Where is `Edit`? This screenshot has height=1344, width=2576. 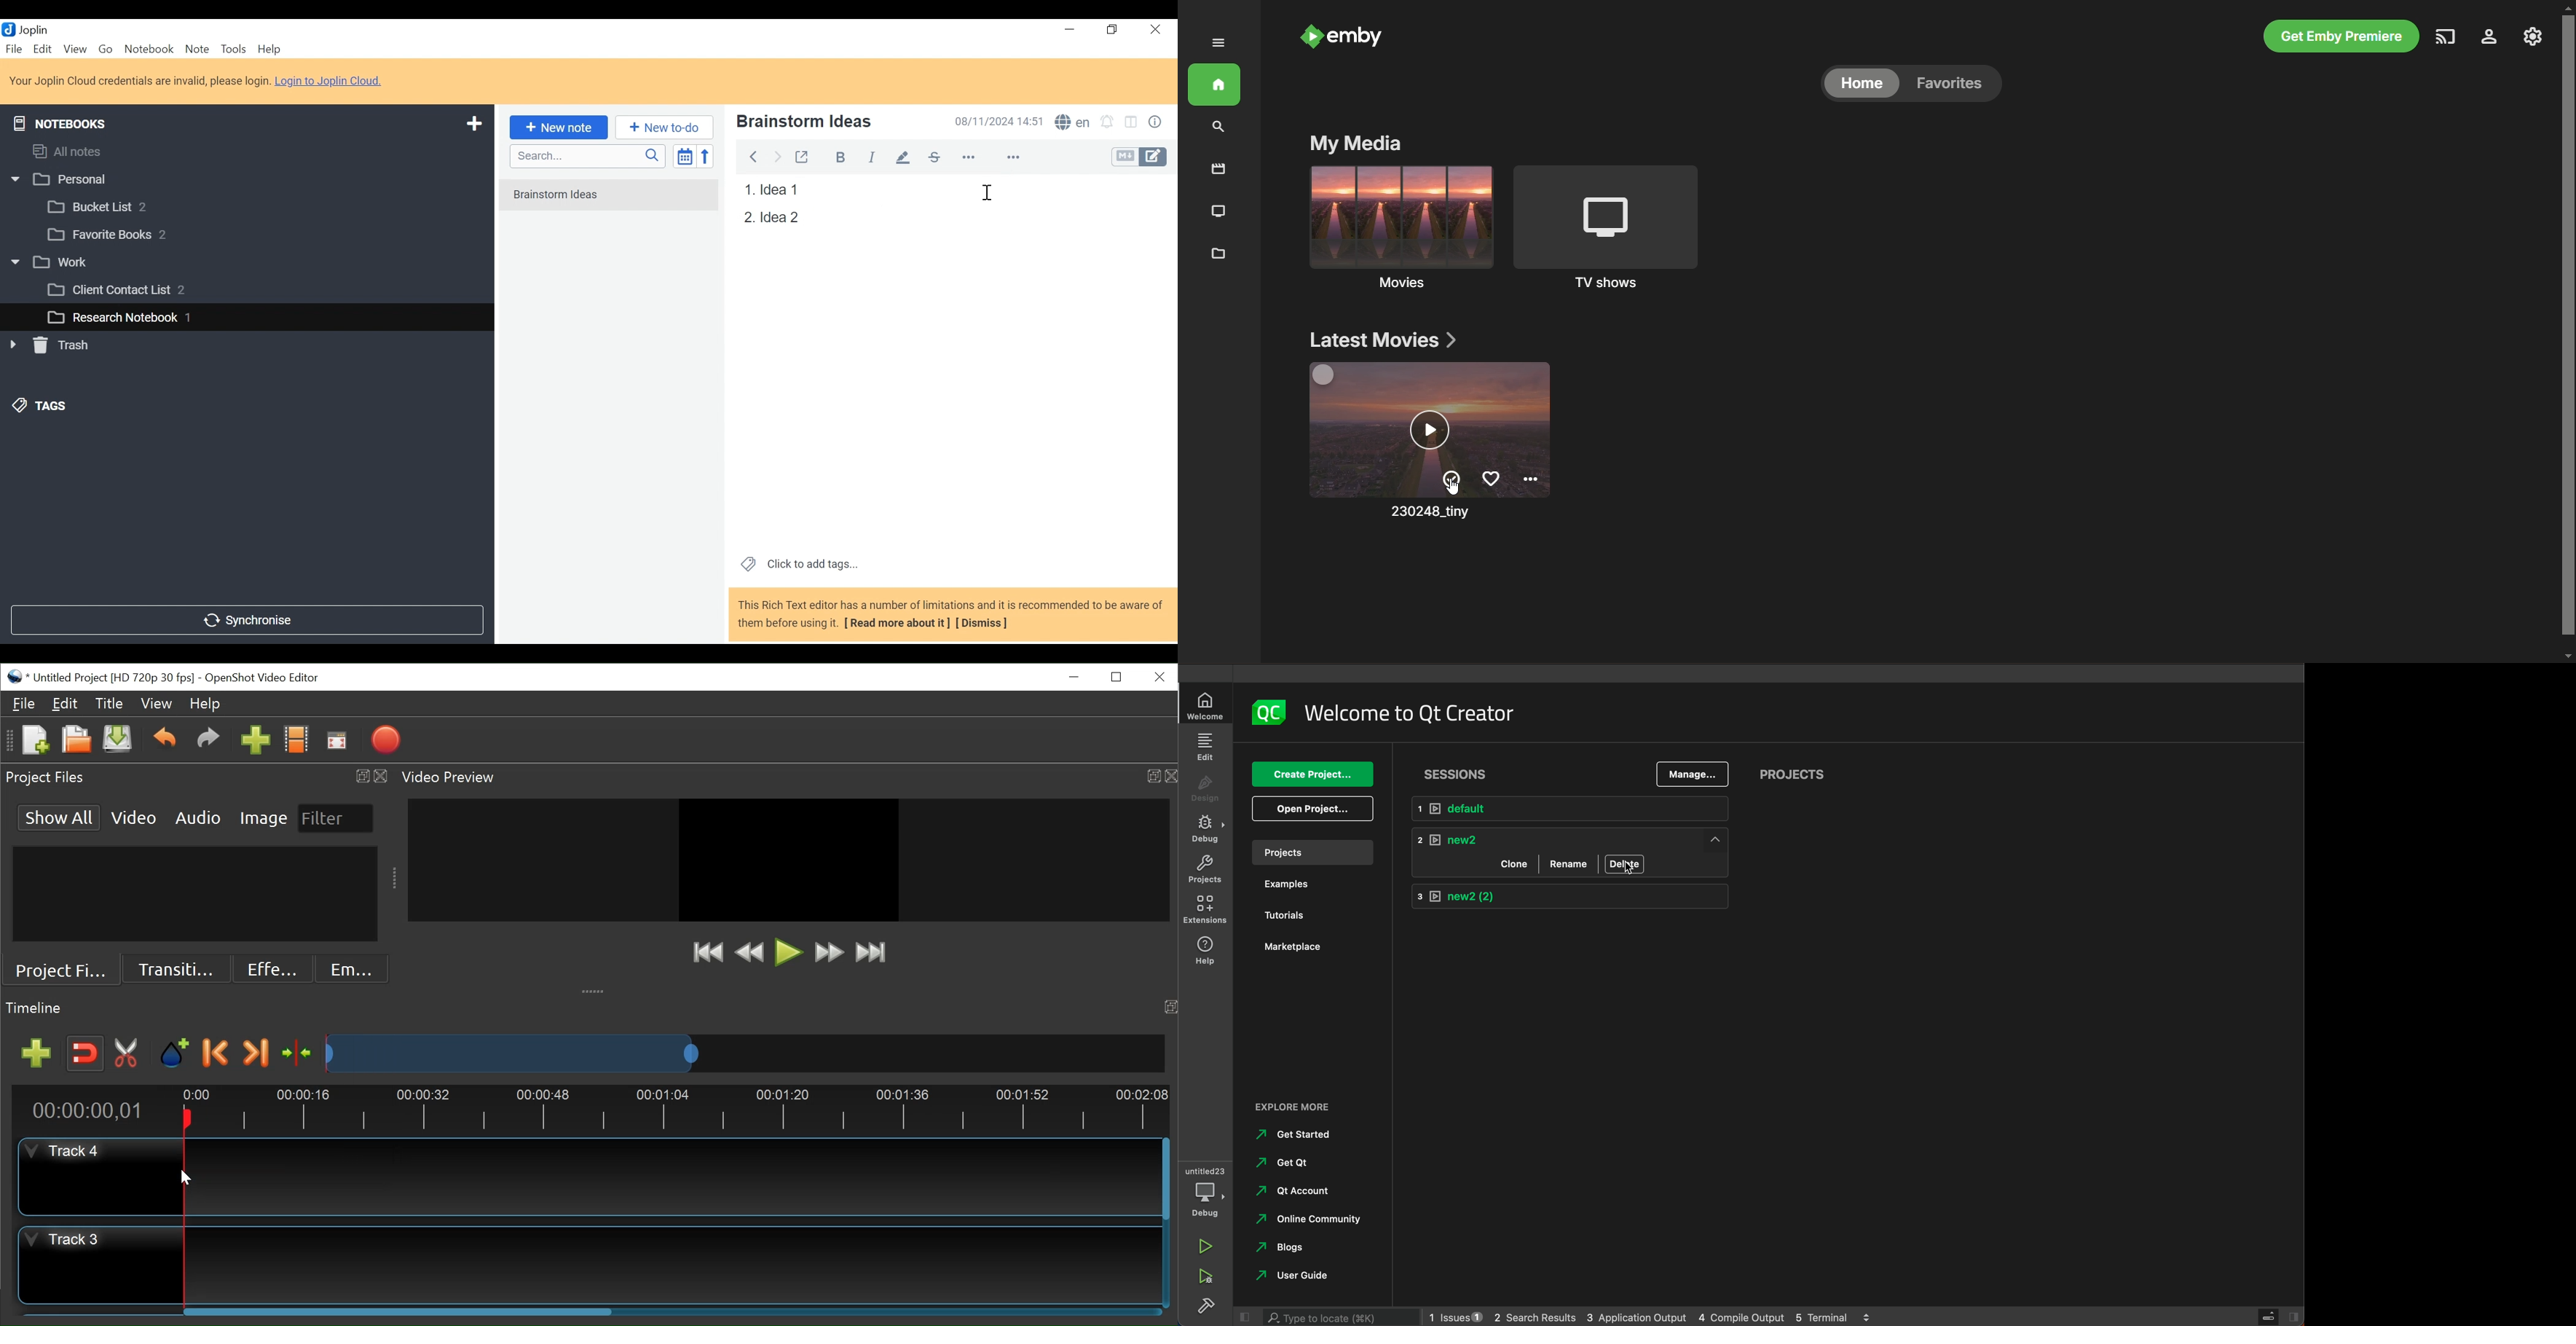
Edit is located at coordinates (44, 48).